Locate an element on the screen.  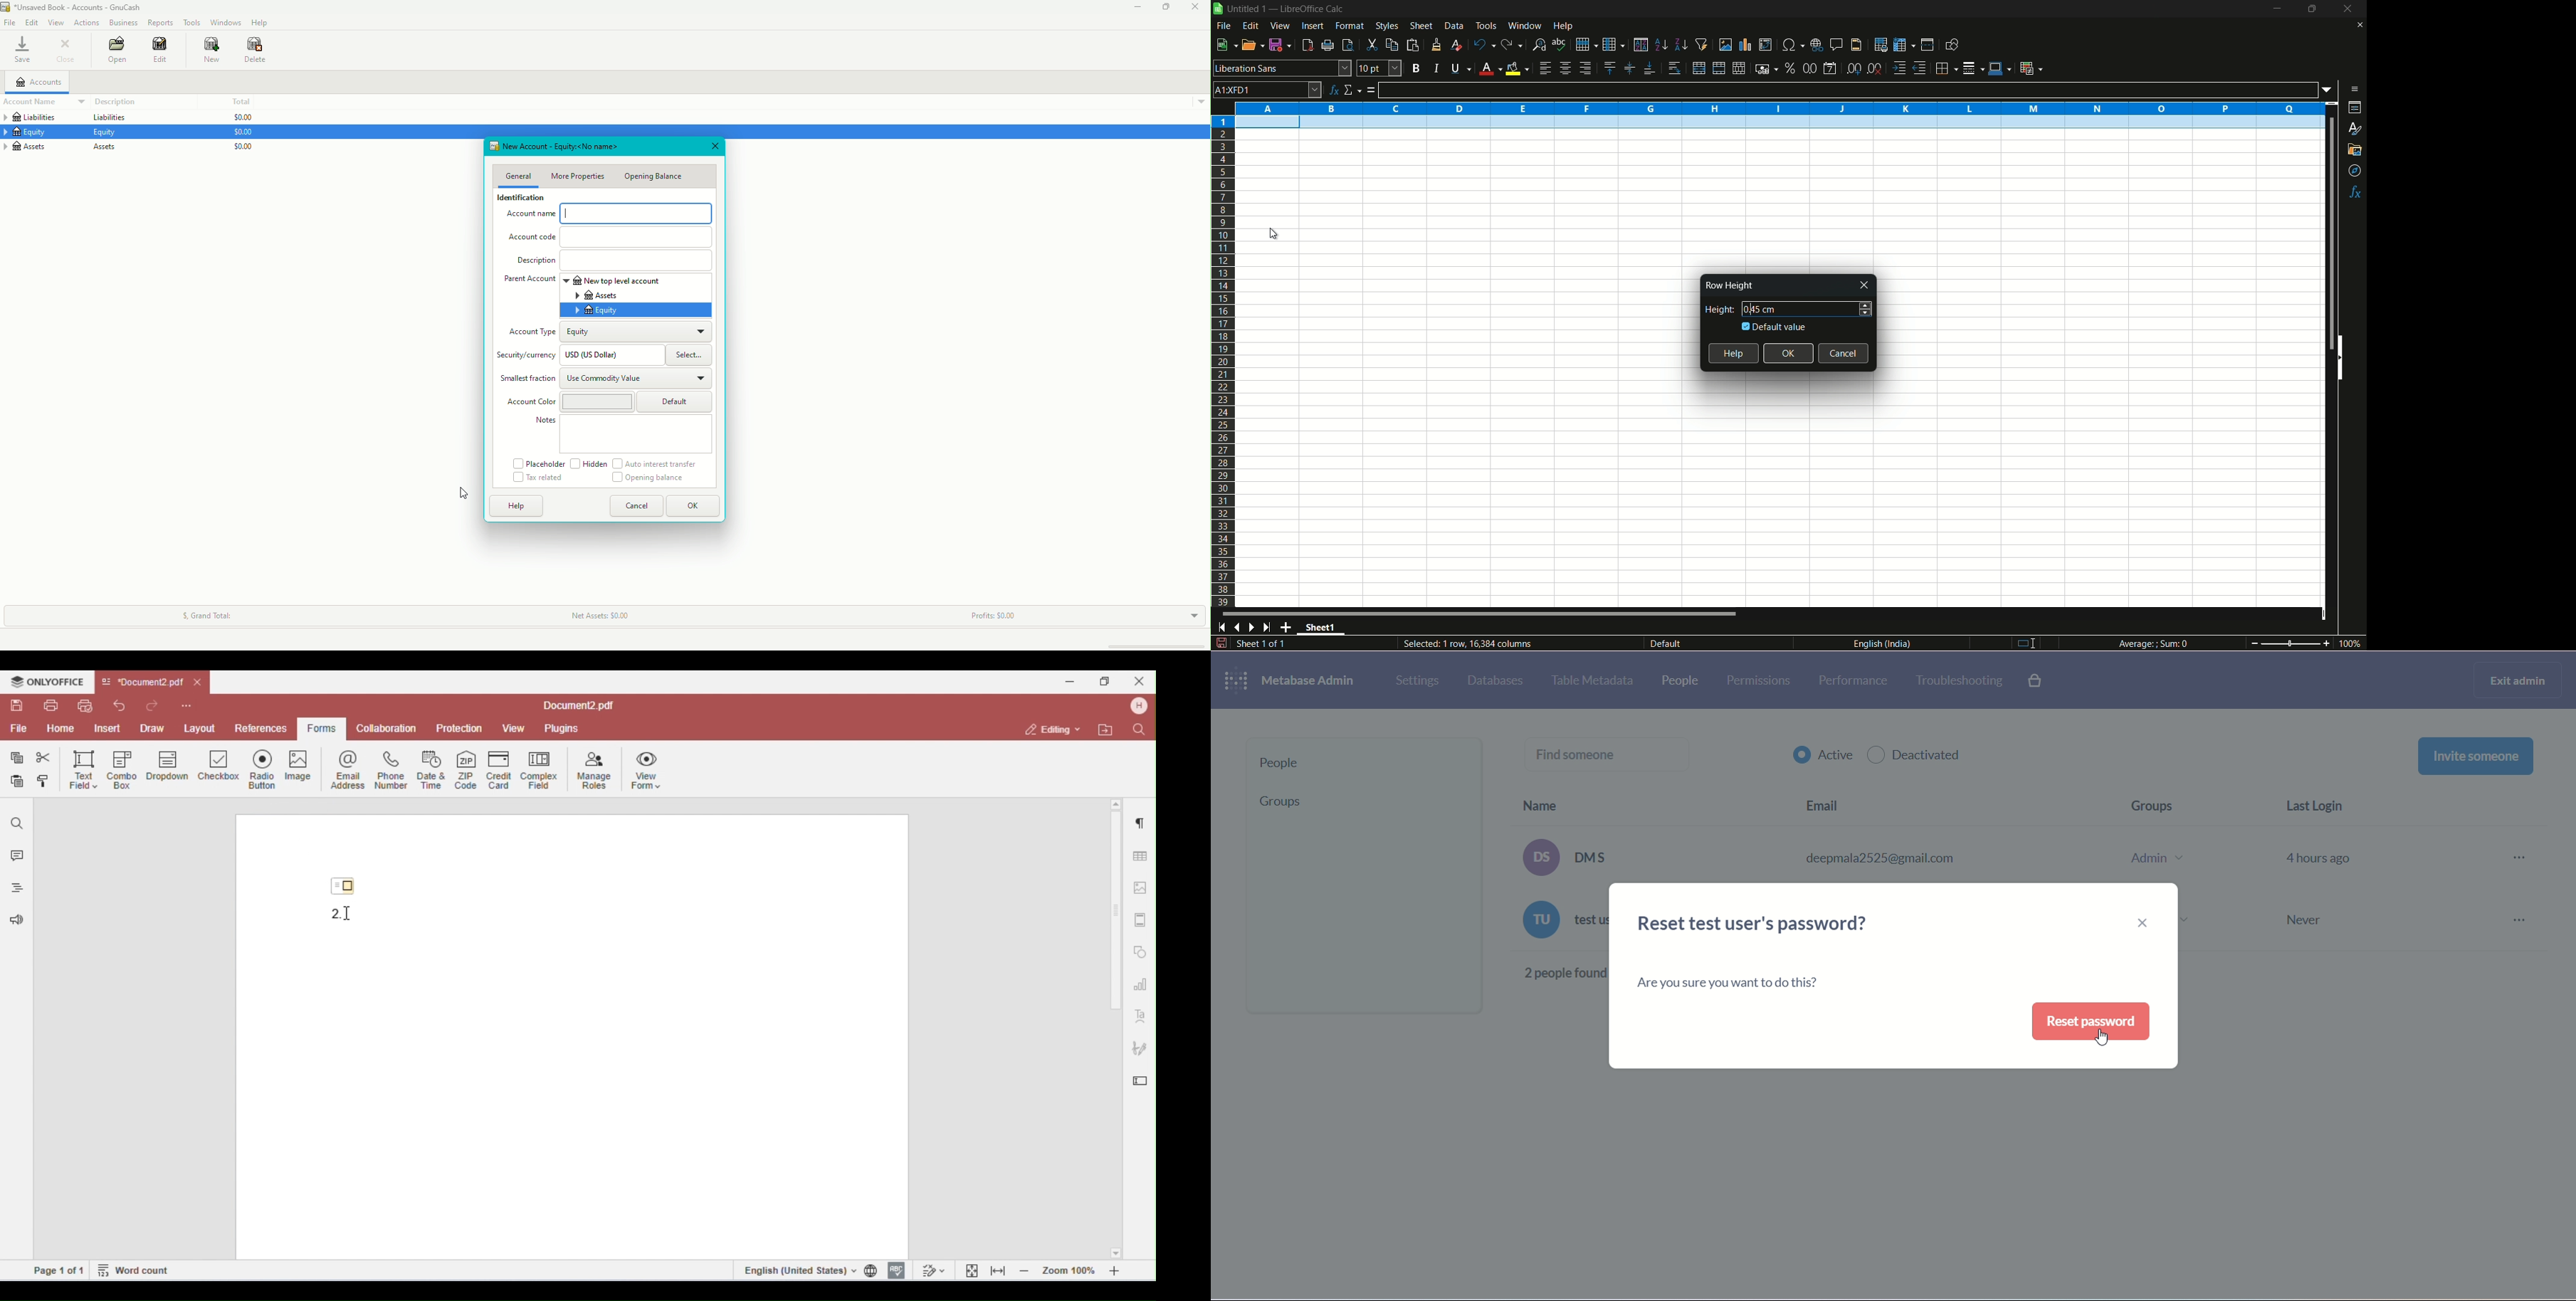
sidebar settings is located at coordinates (2355, 89).